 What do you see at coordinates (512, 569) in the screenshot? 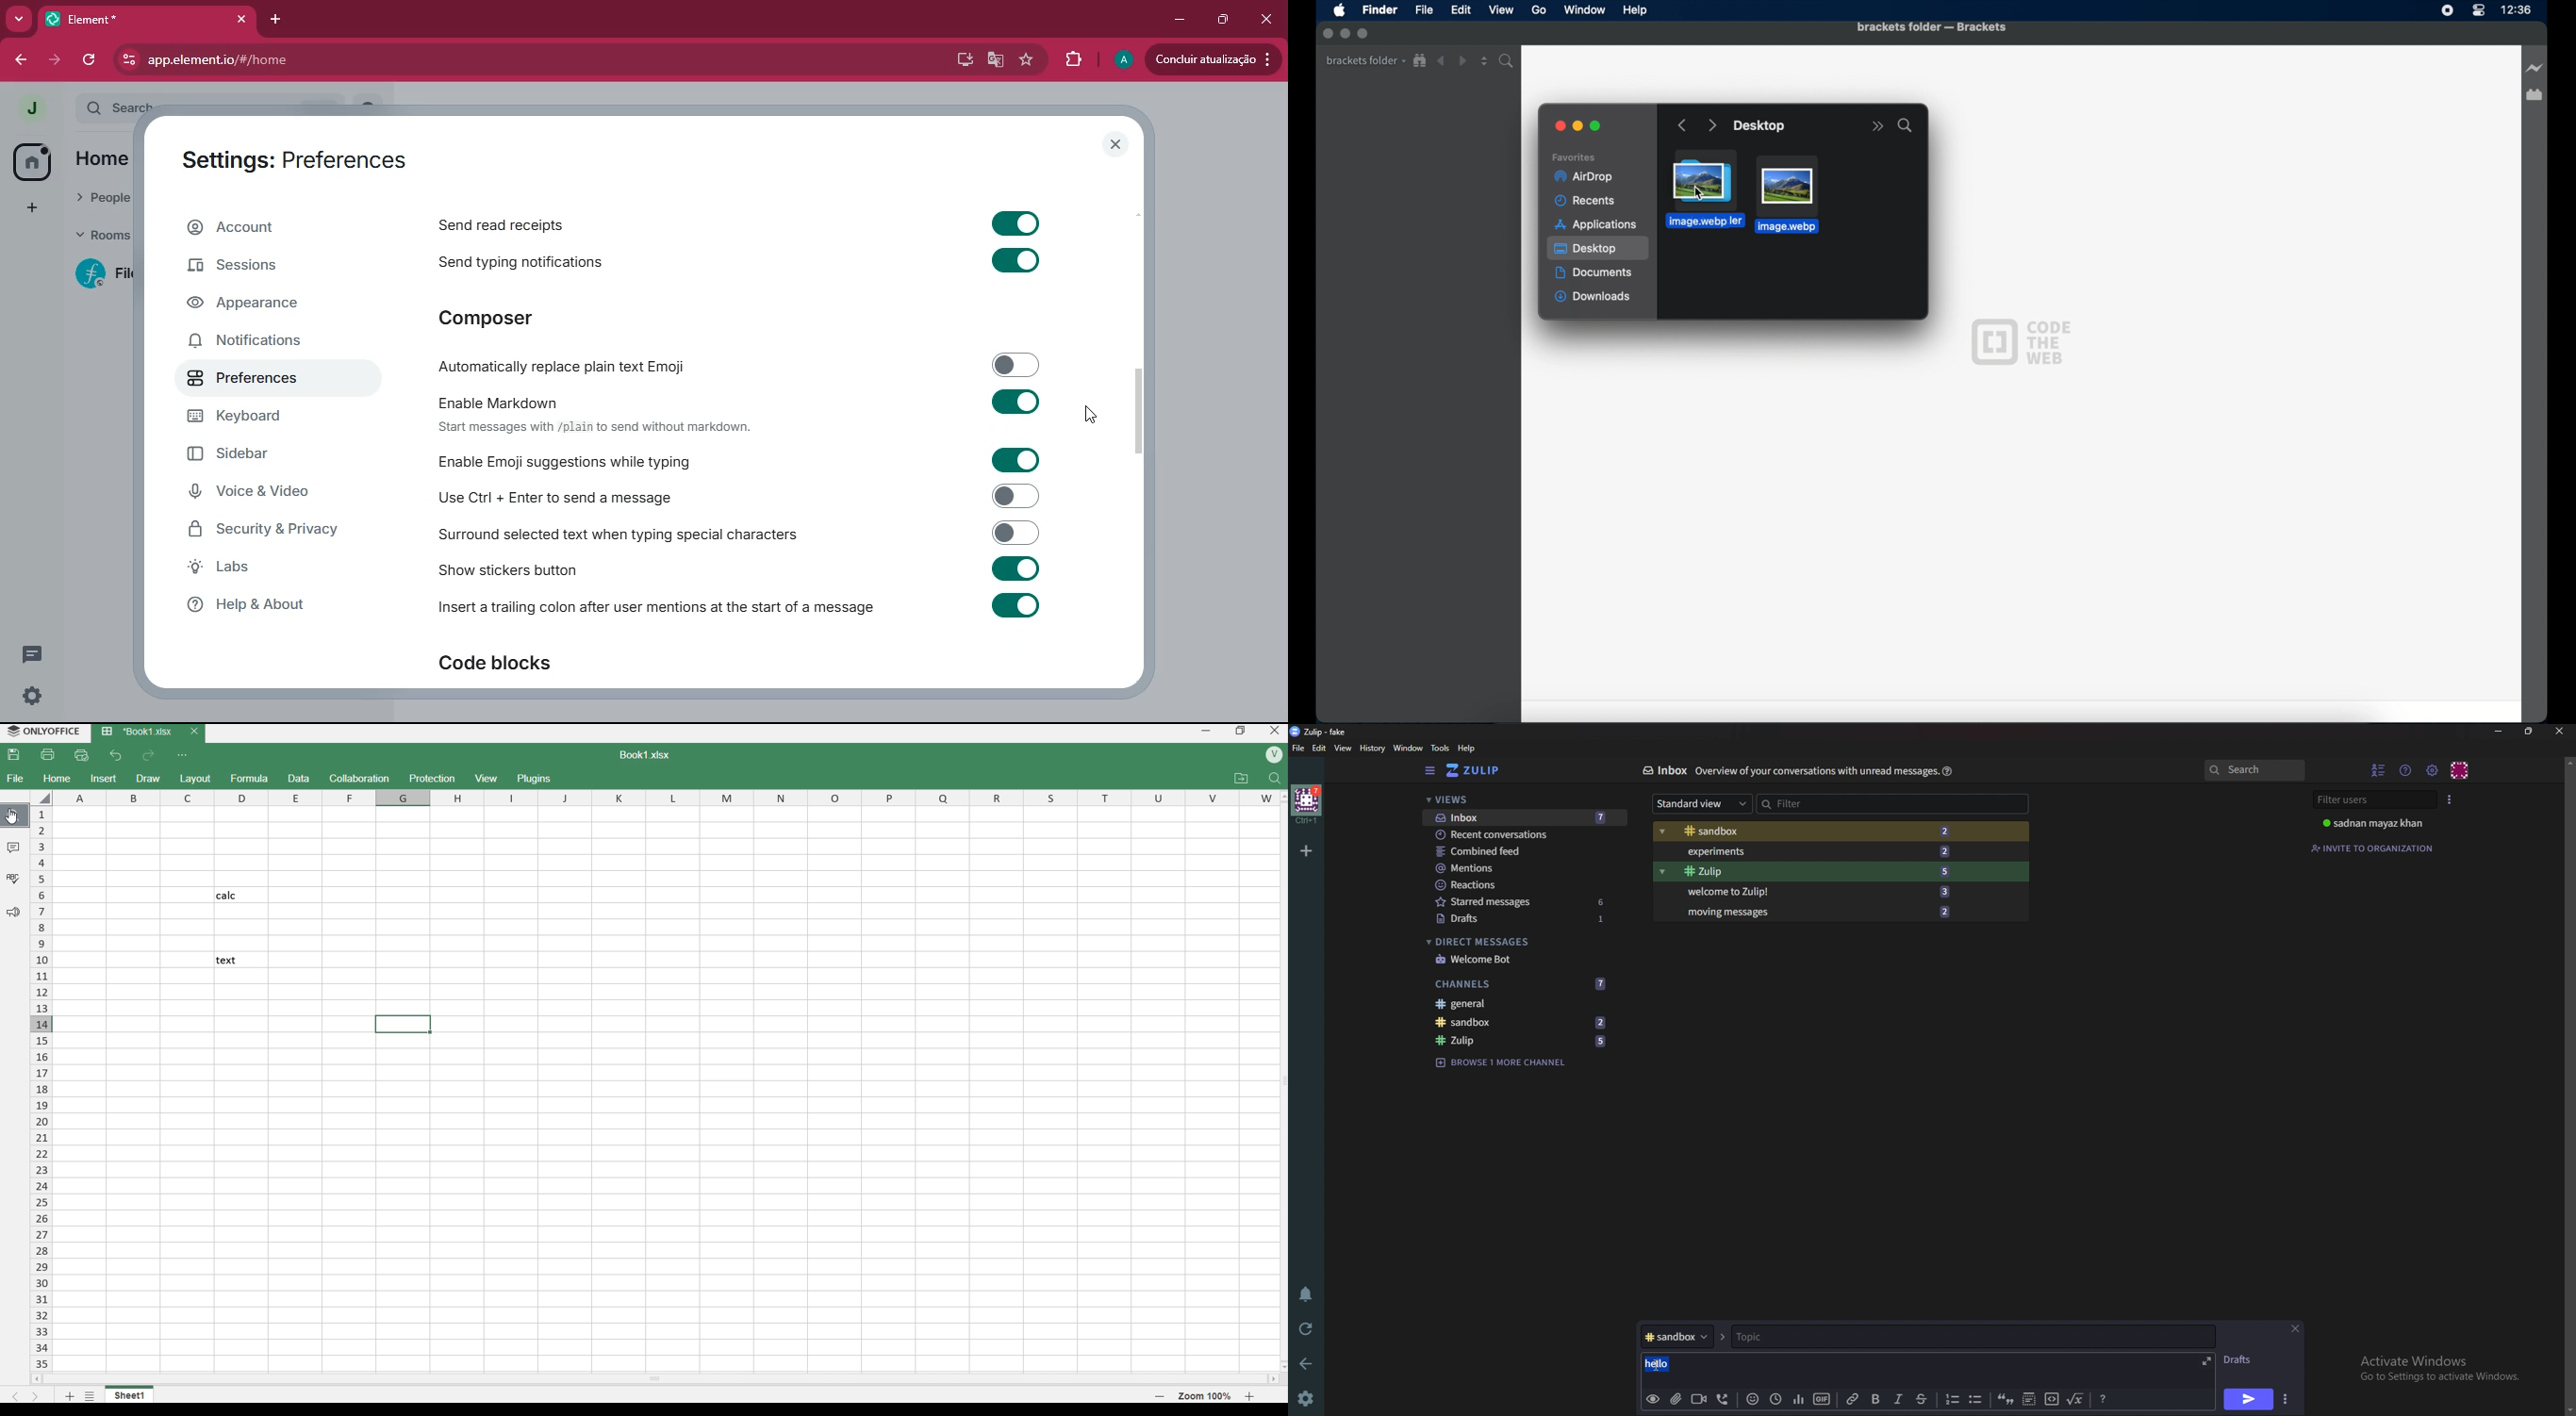
I see `show stickers button` at bounding box center [512, 569].